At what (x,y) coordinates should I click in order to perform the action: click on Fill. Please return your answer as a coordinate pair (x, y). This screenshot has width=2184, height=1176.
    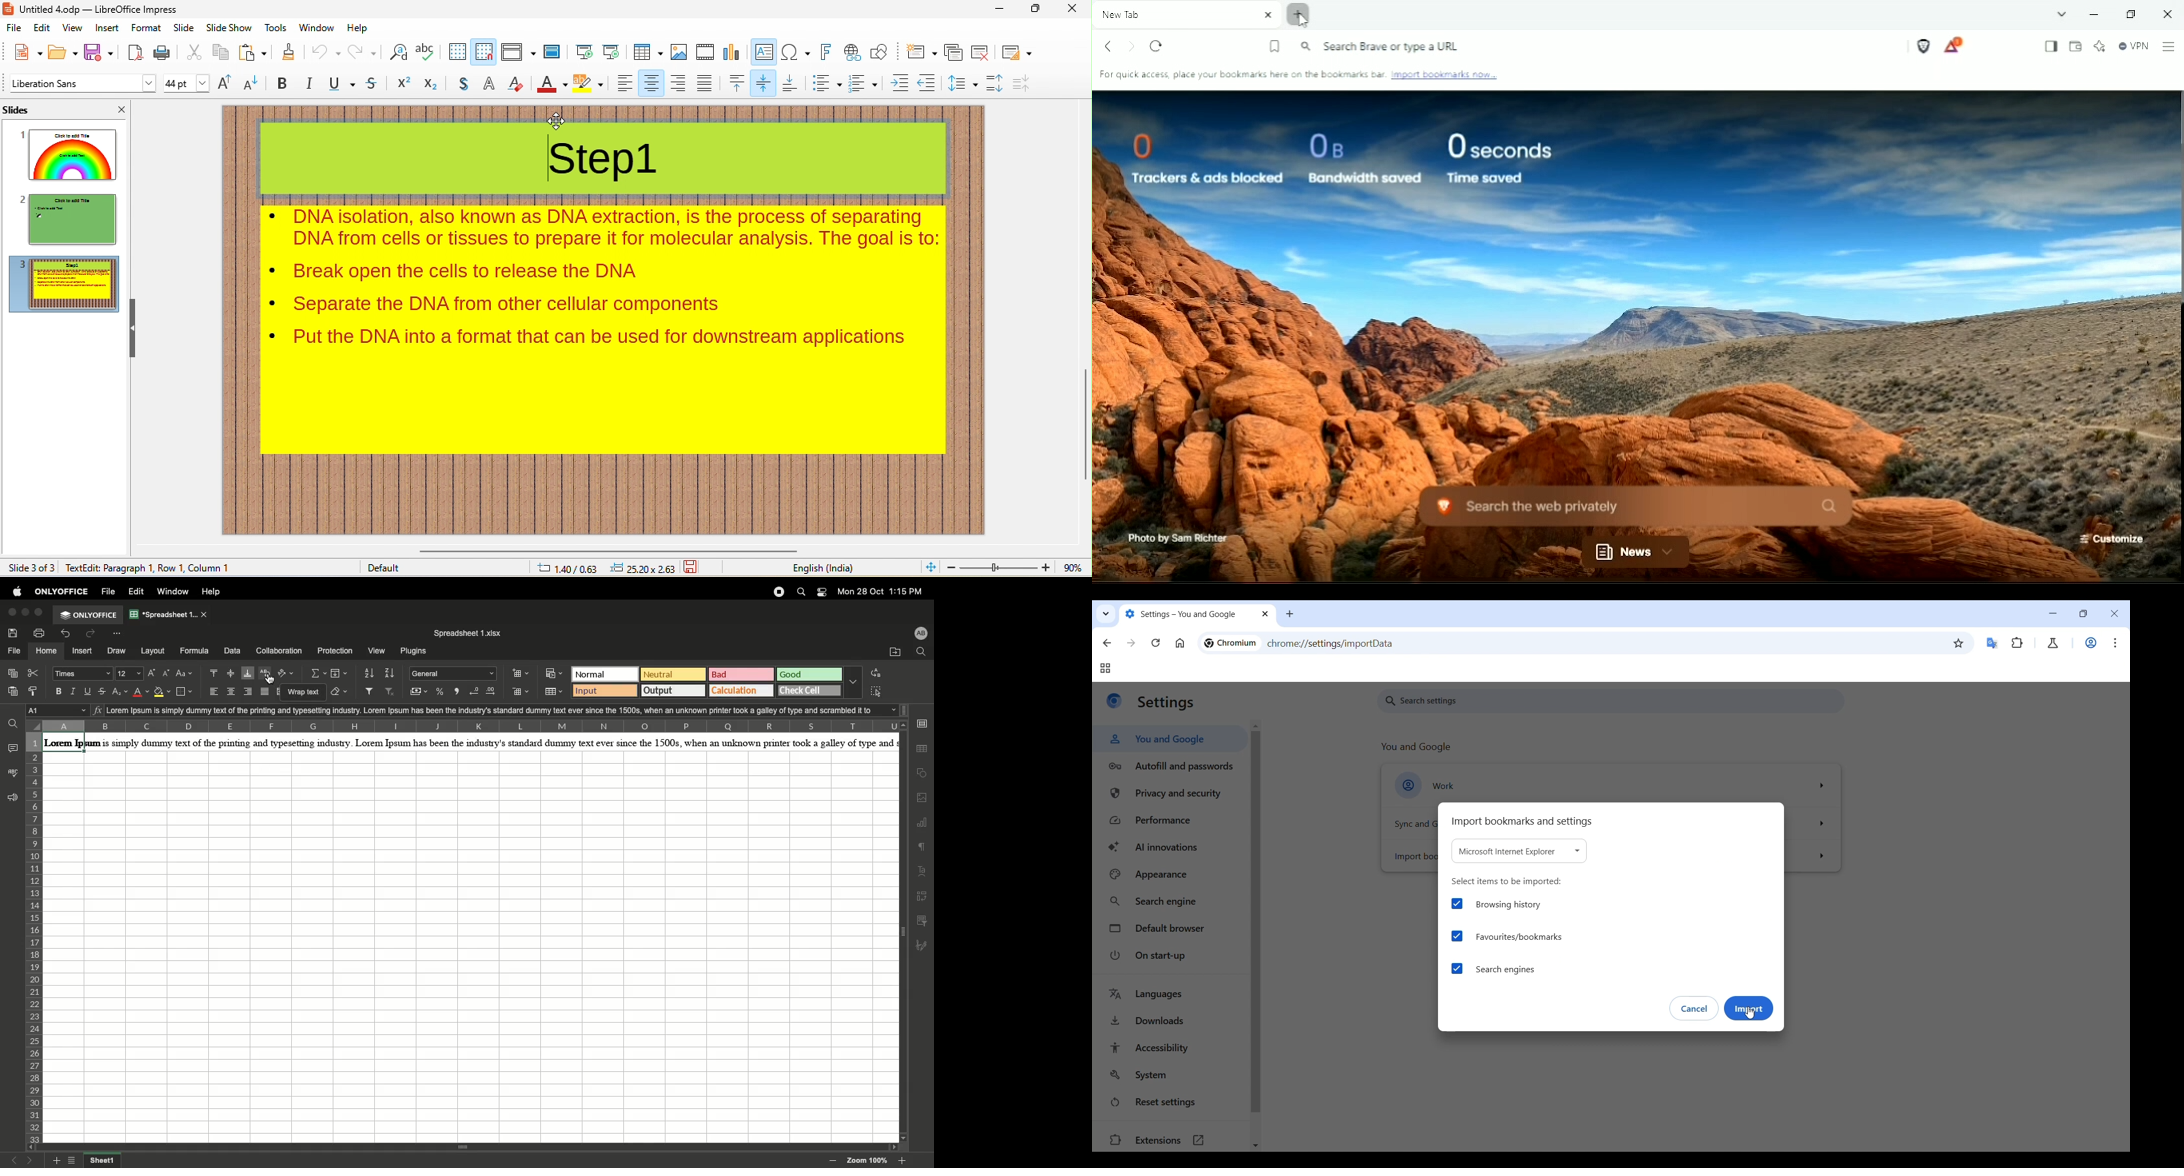
    Looking at the image, I should click on (340, 674).